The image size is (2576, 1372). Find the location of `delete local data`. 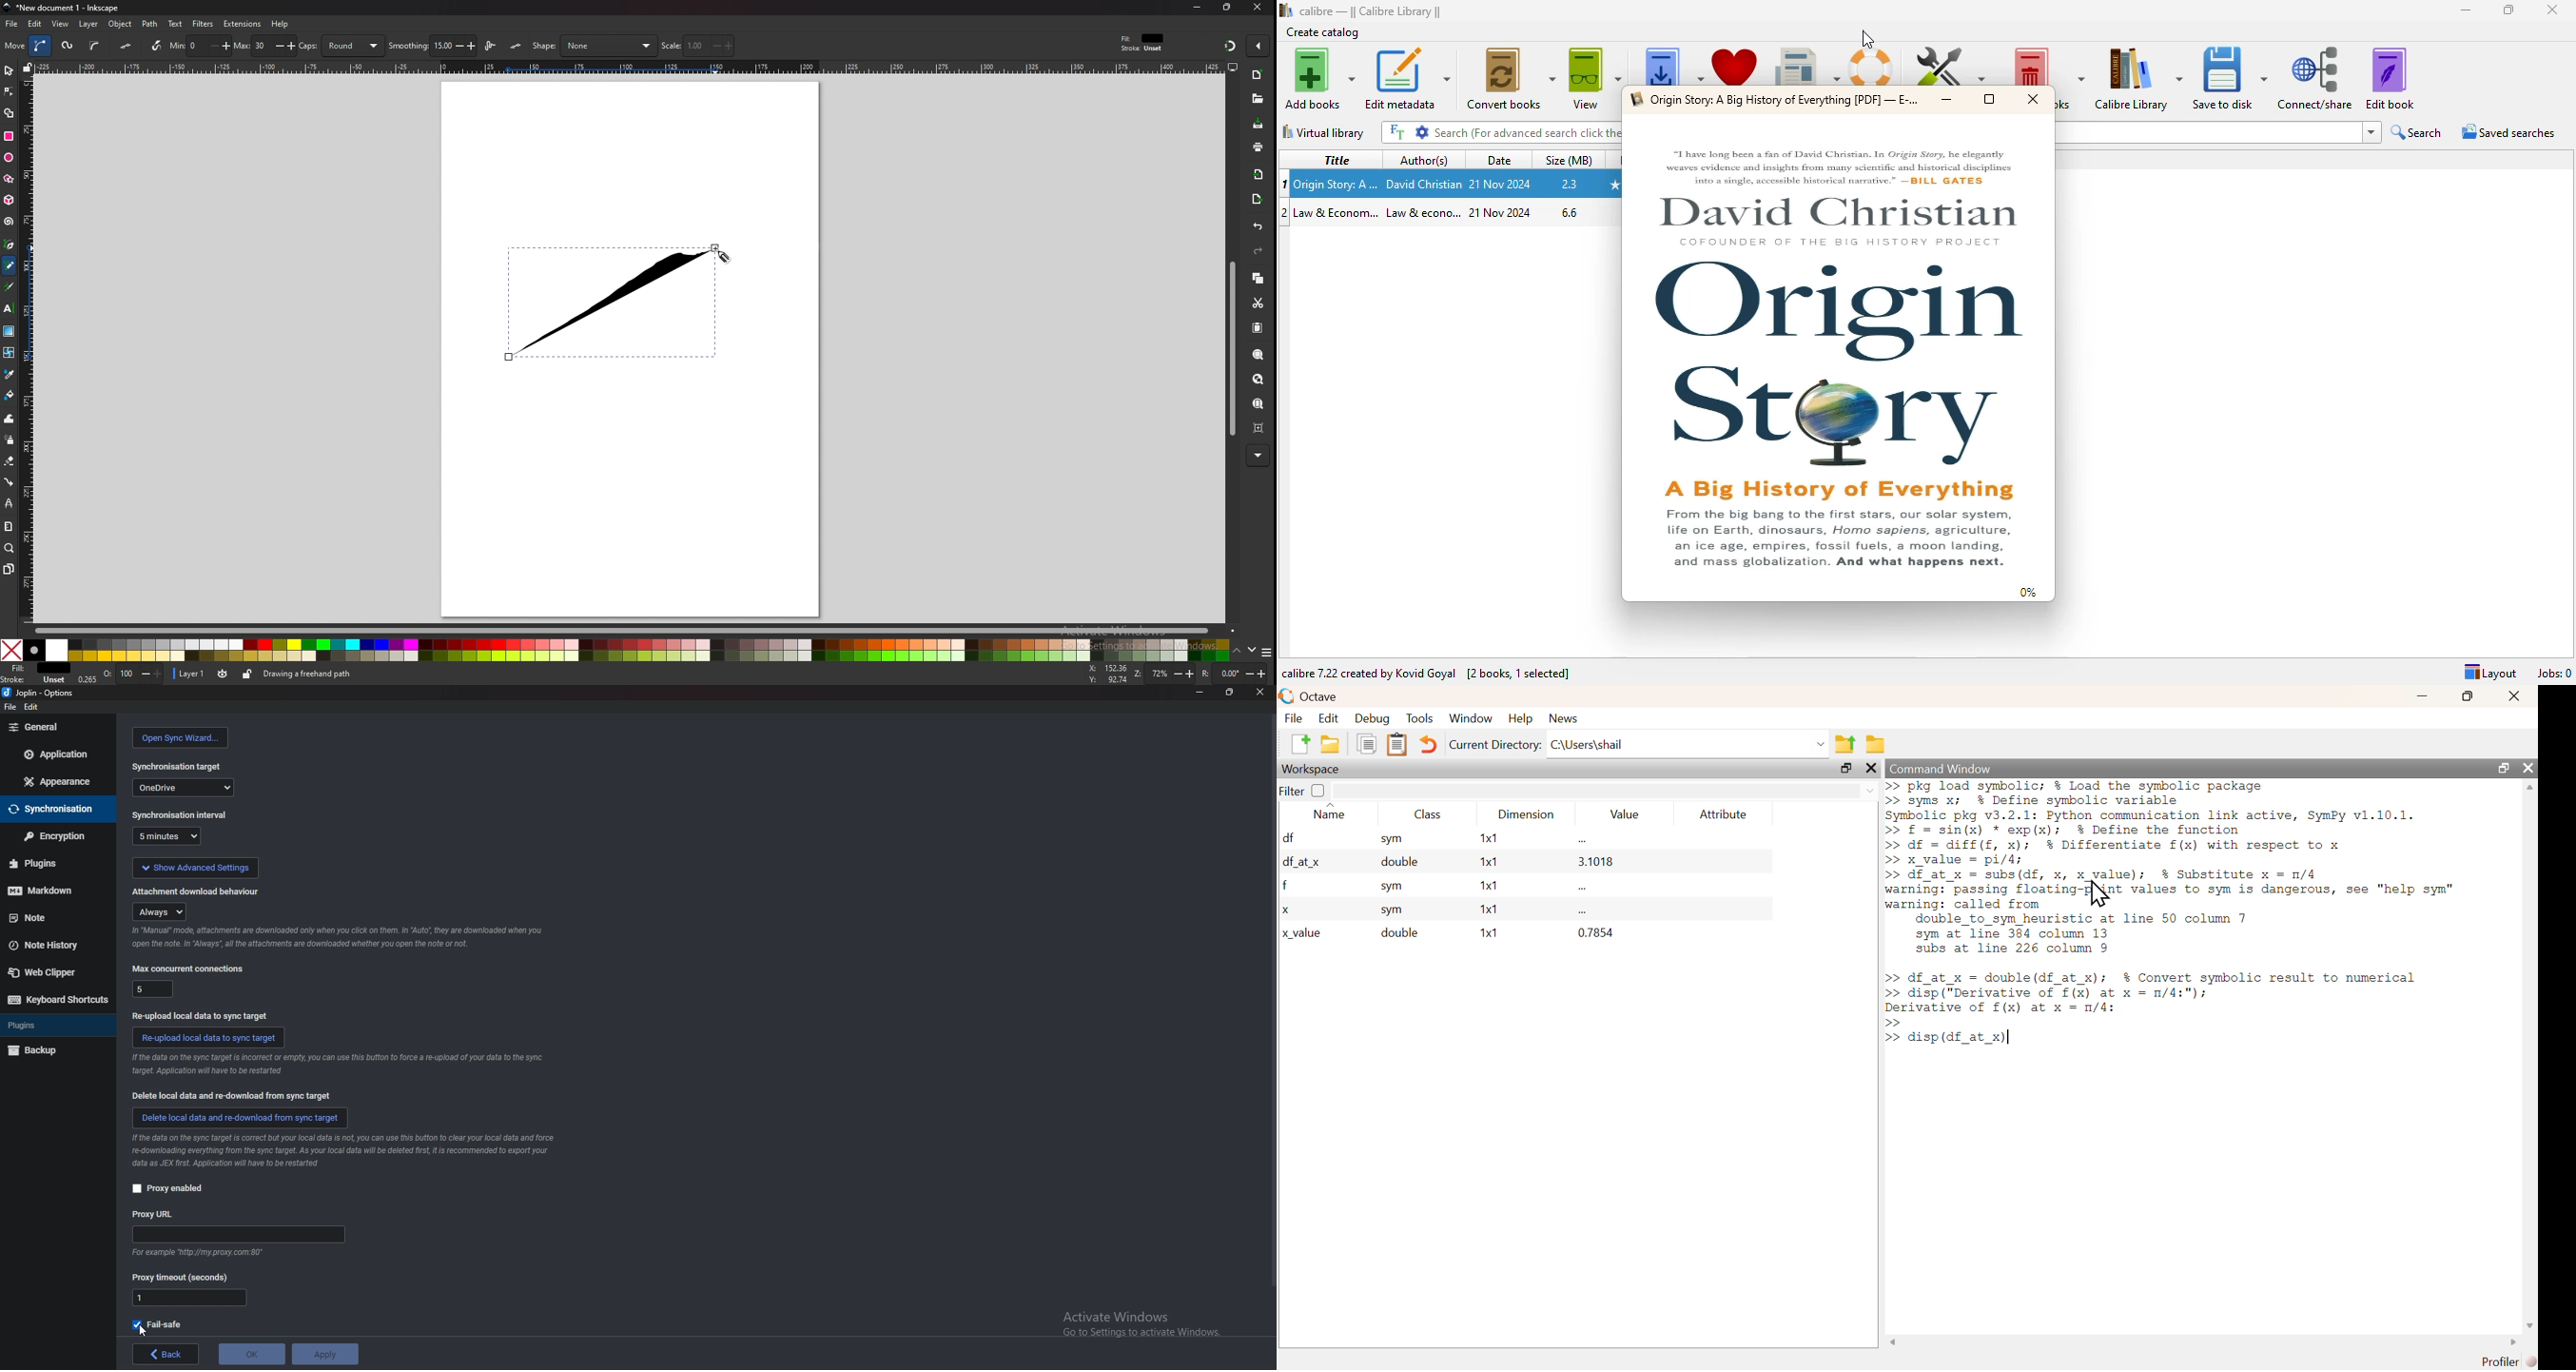

delete local data is located at coordinates (235, 1096).